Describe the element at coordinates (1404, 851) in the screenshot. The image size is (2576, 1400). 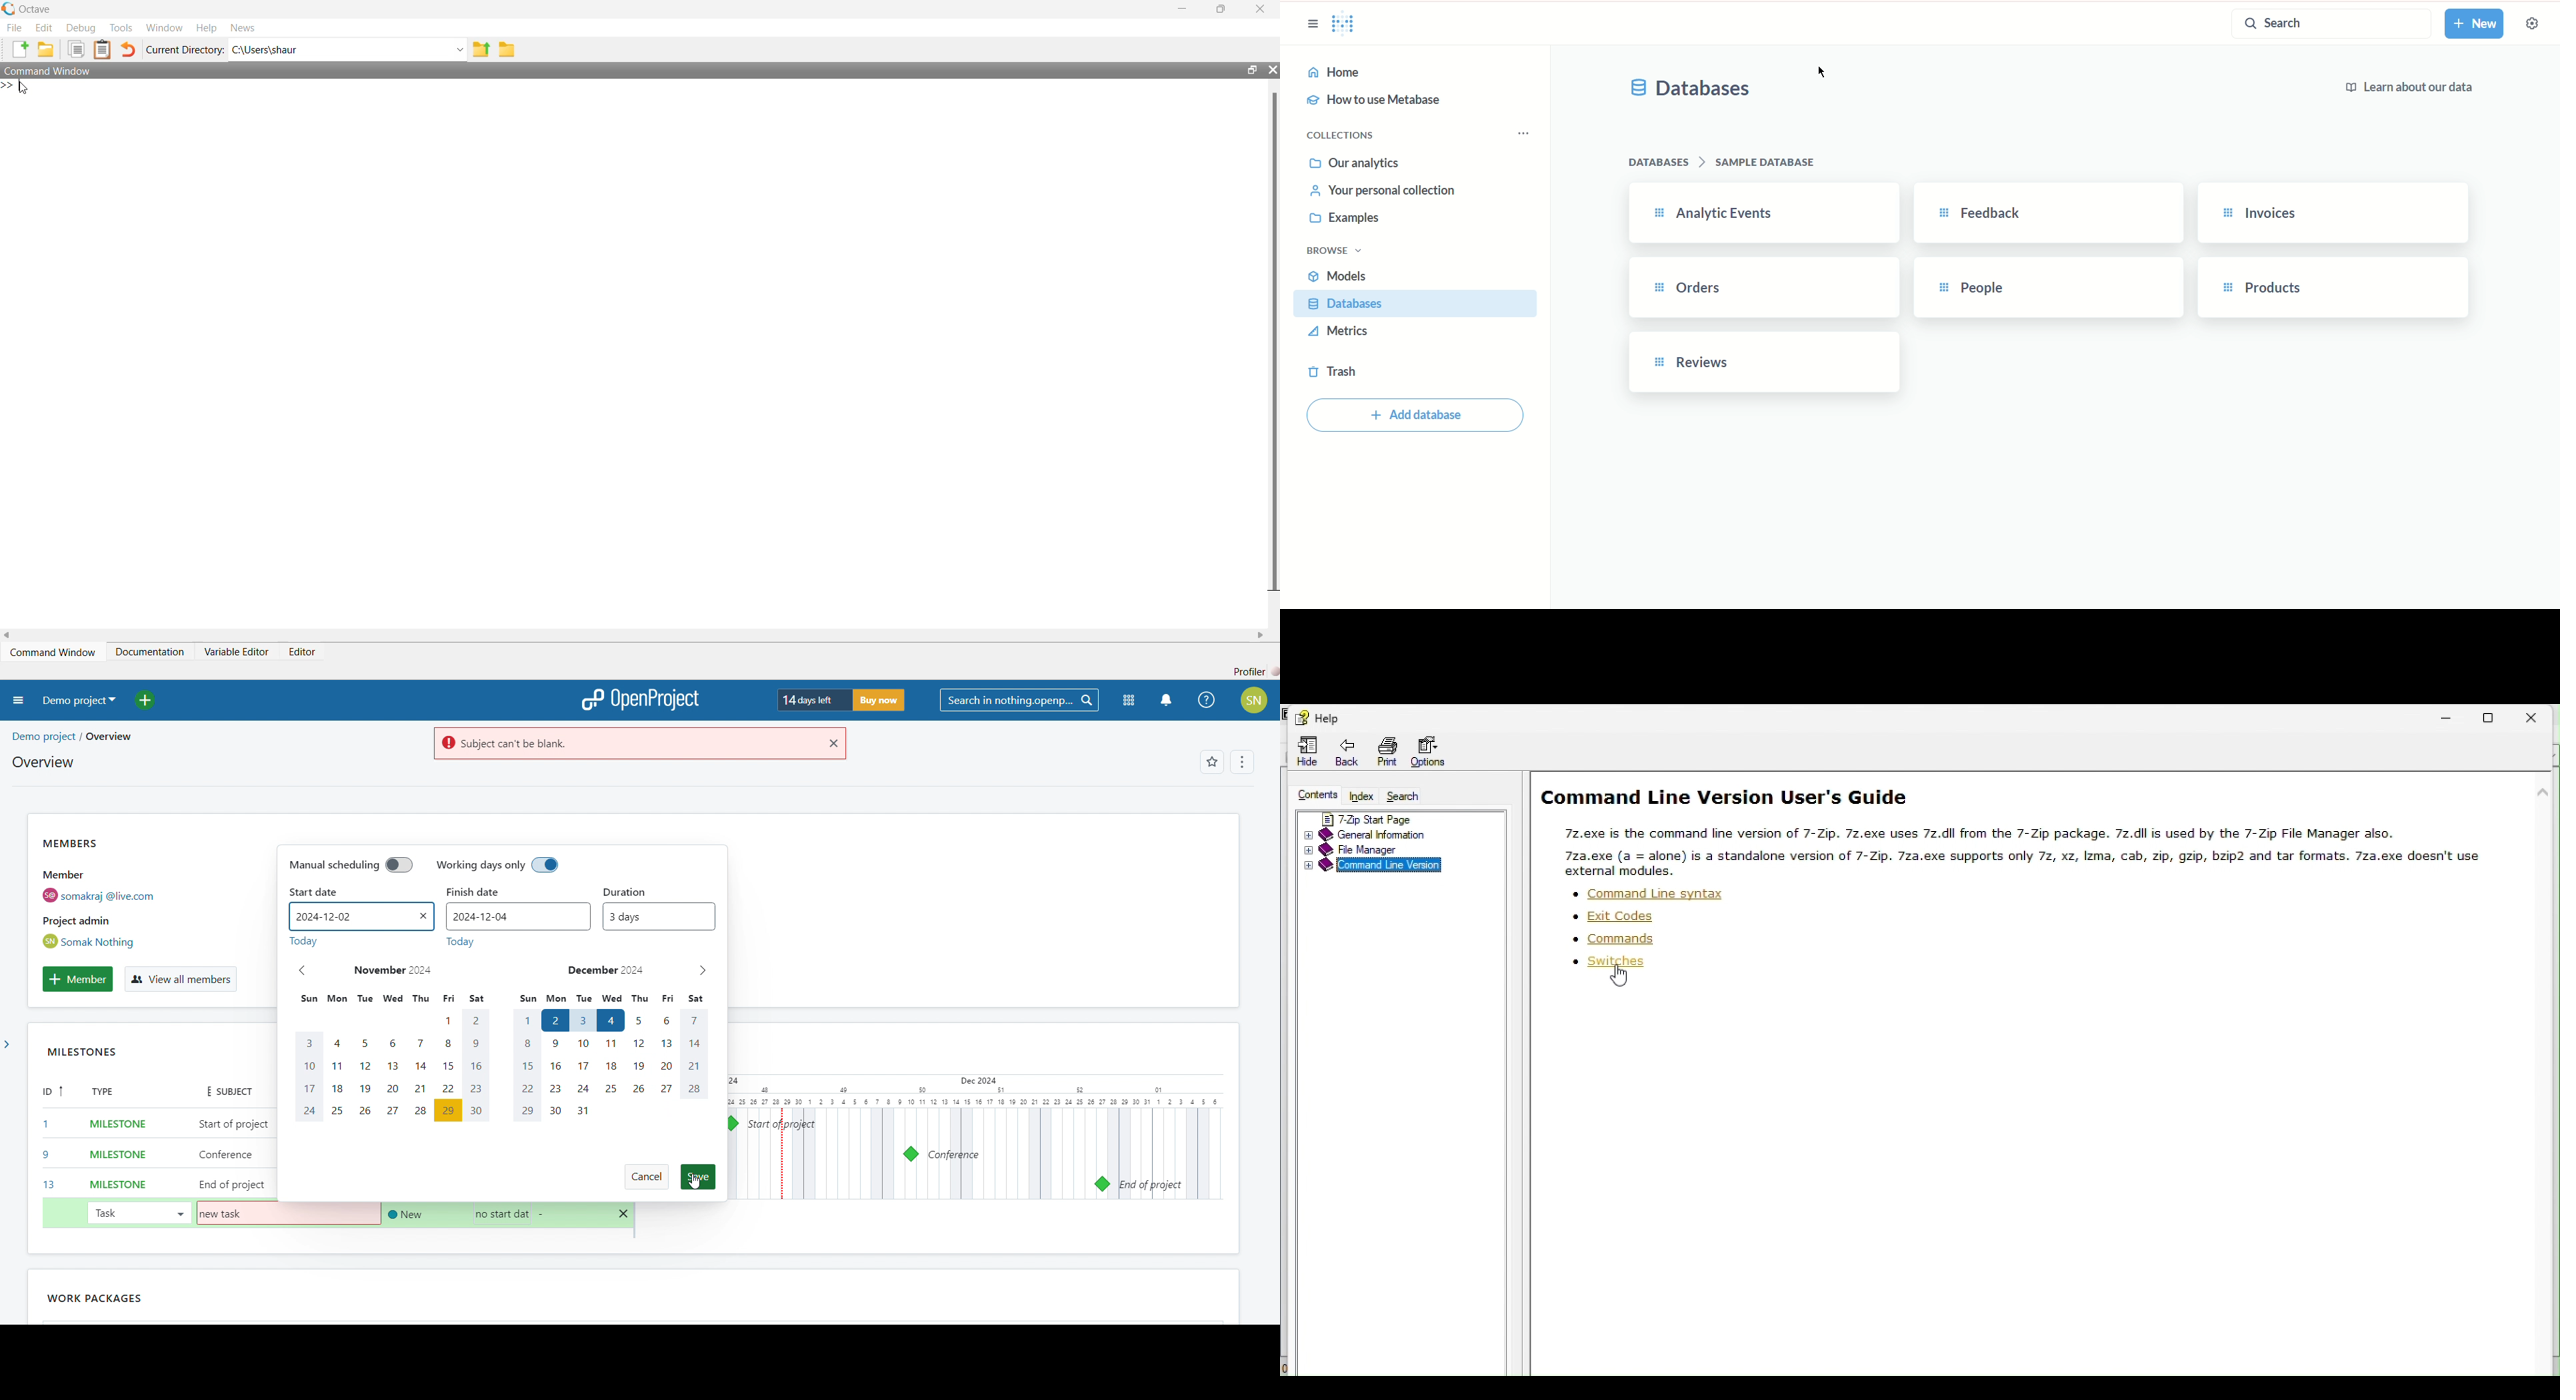
I see `File manager` at that location.